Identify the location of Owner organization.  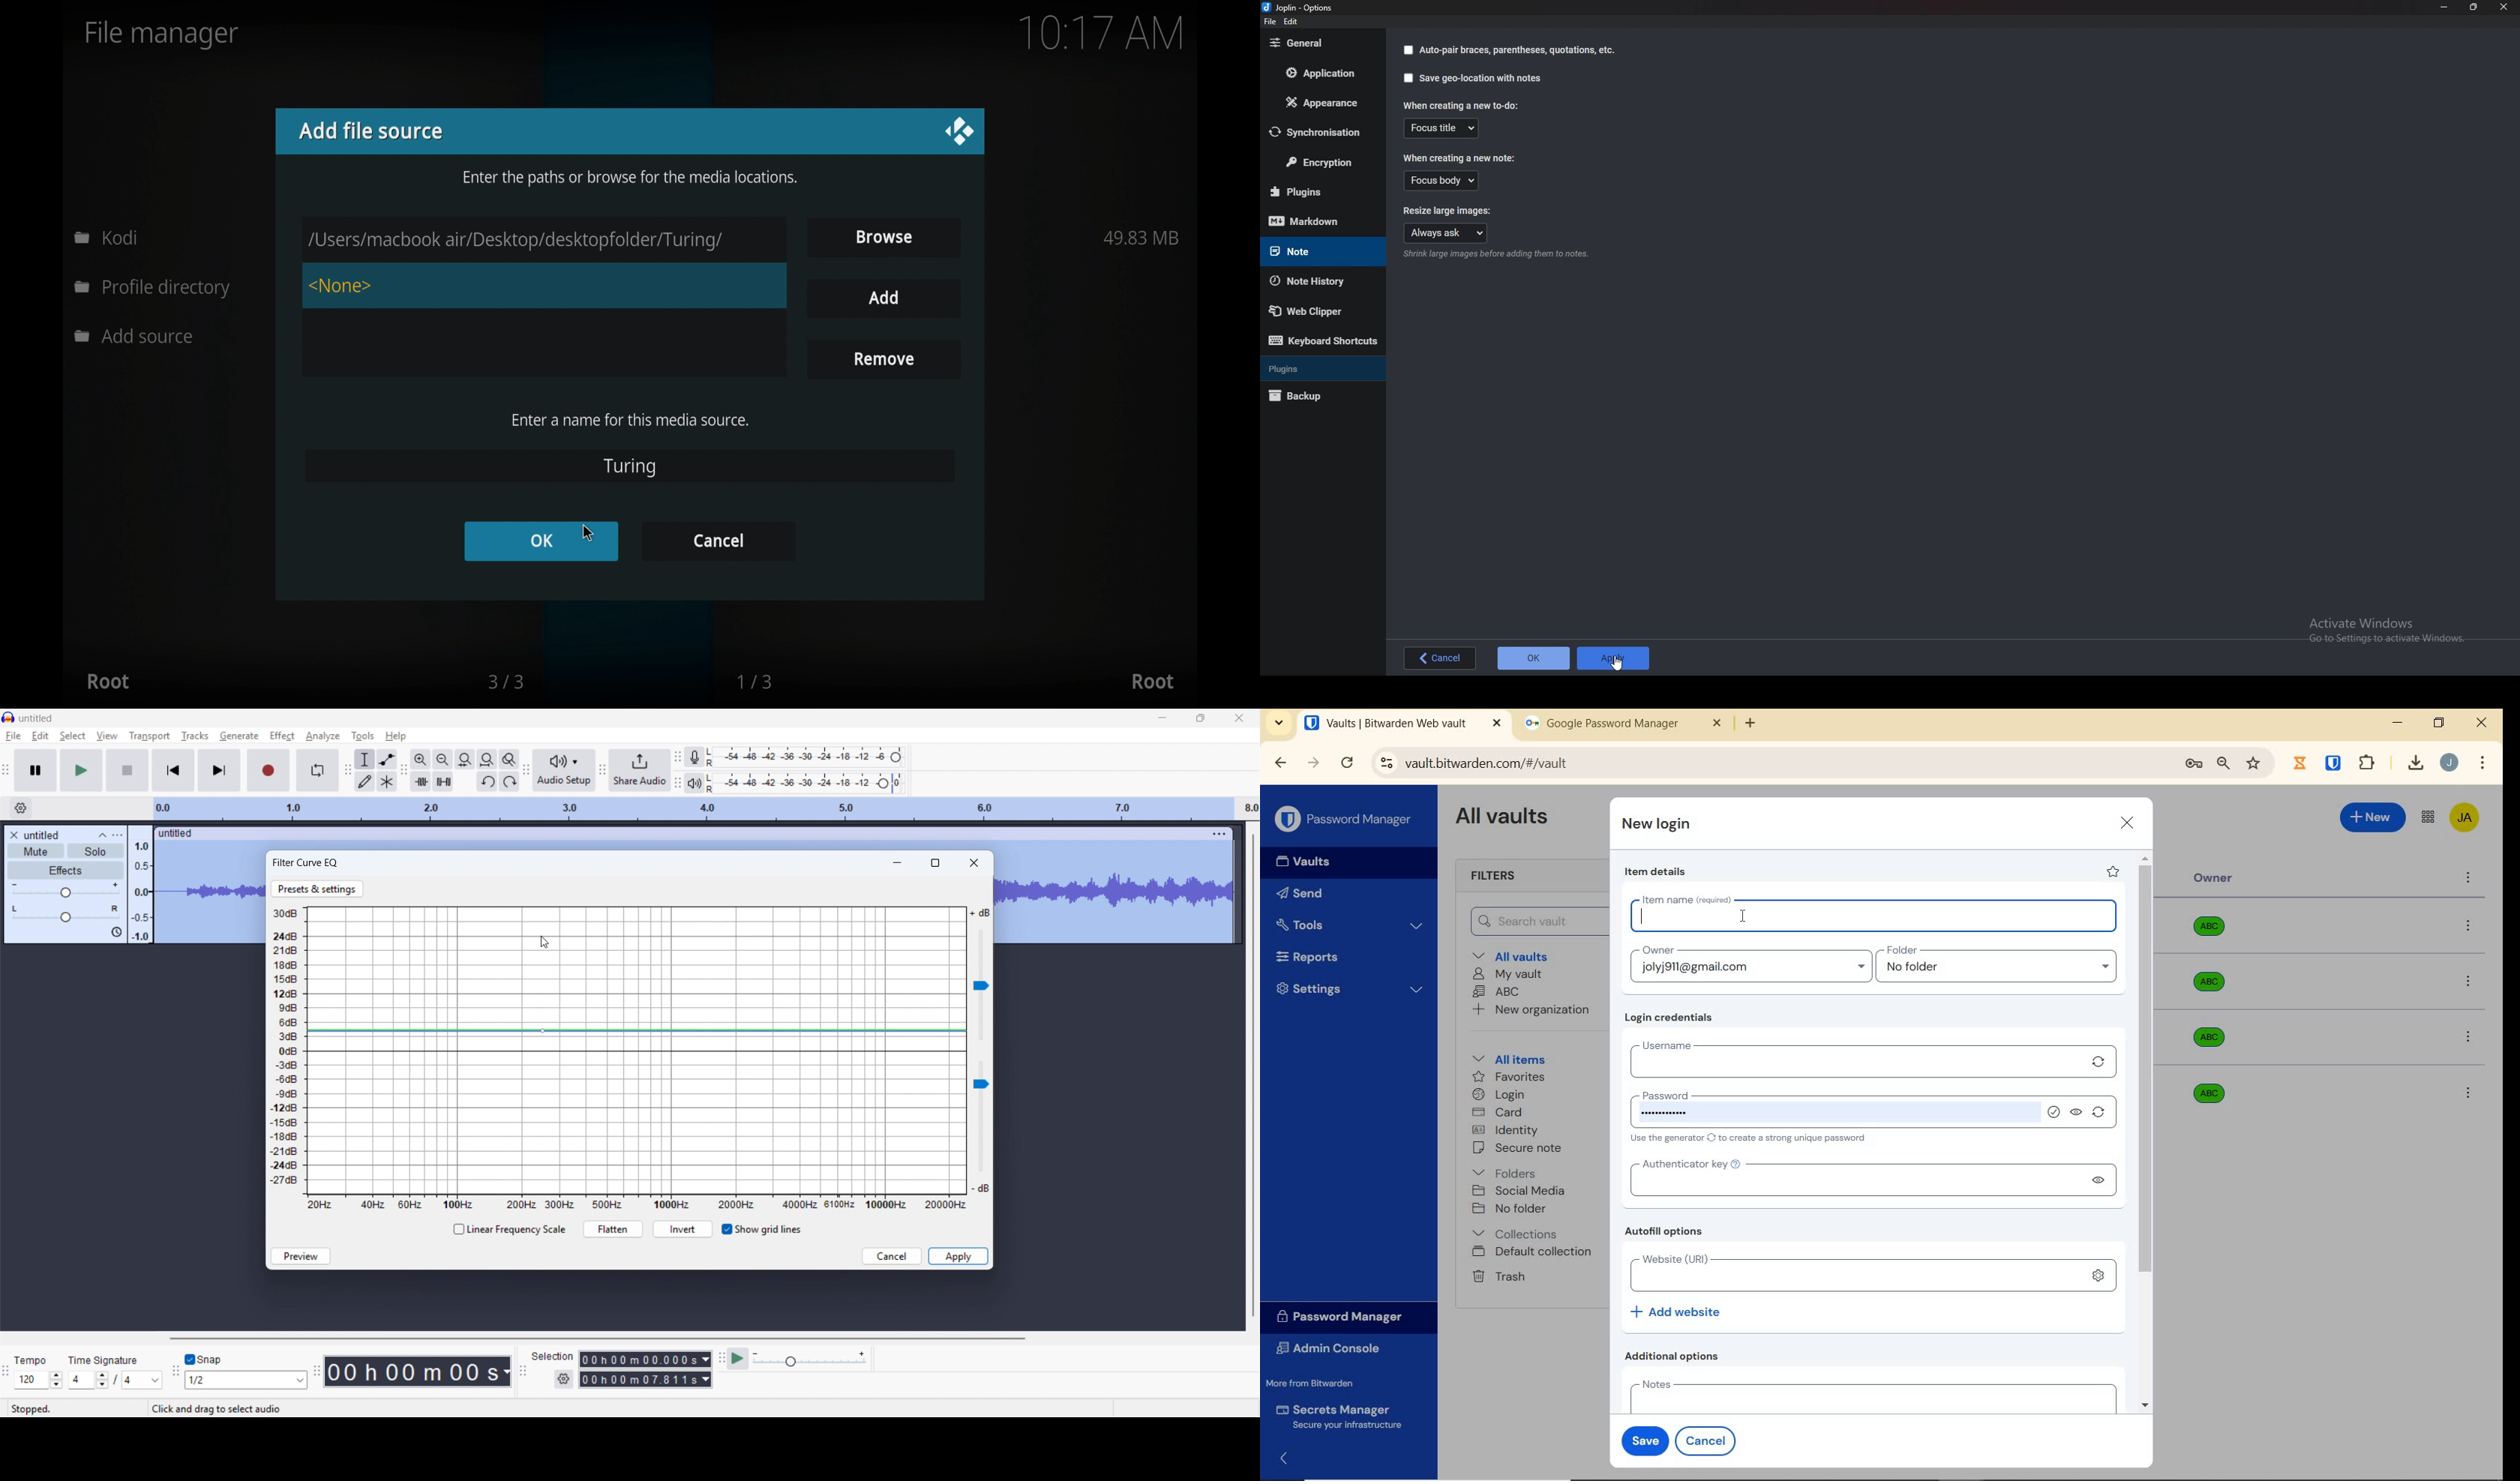
(2212, 989).